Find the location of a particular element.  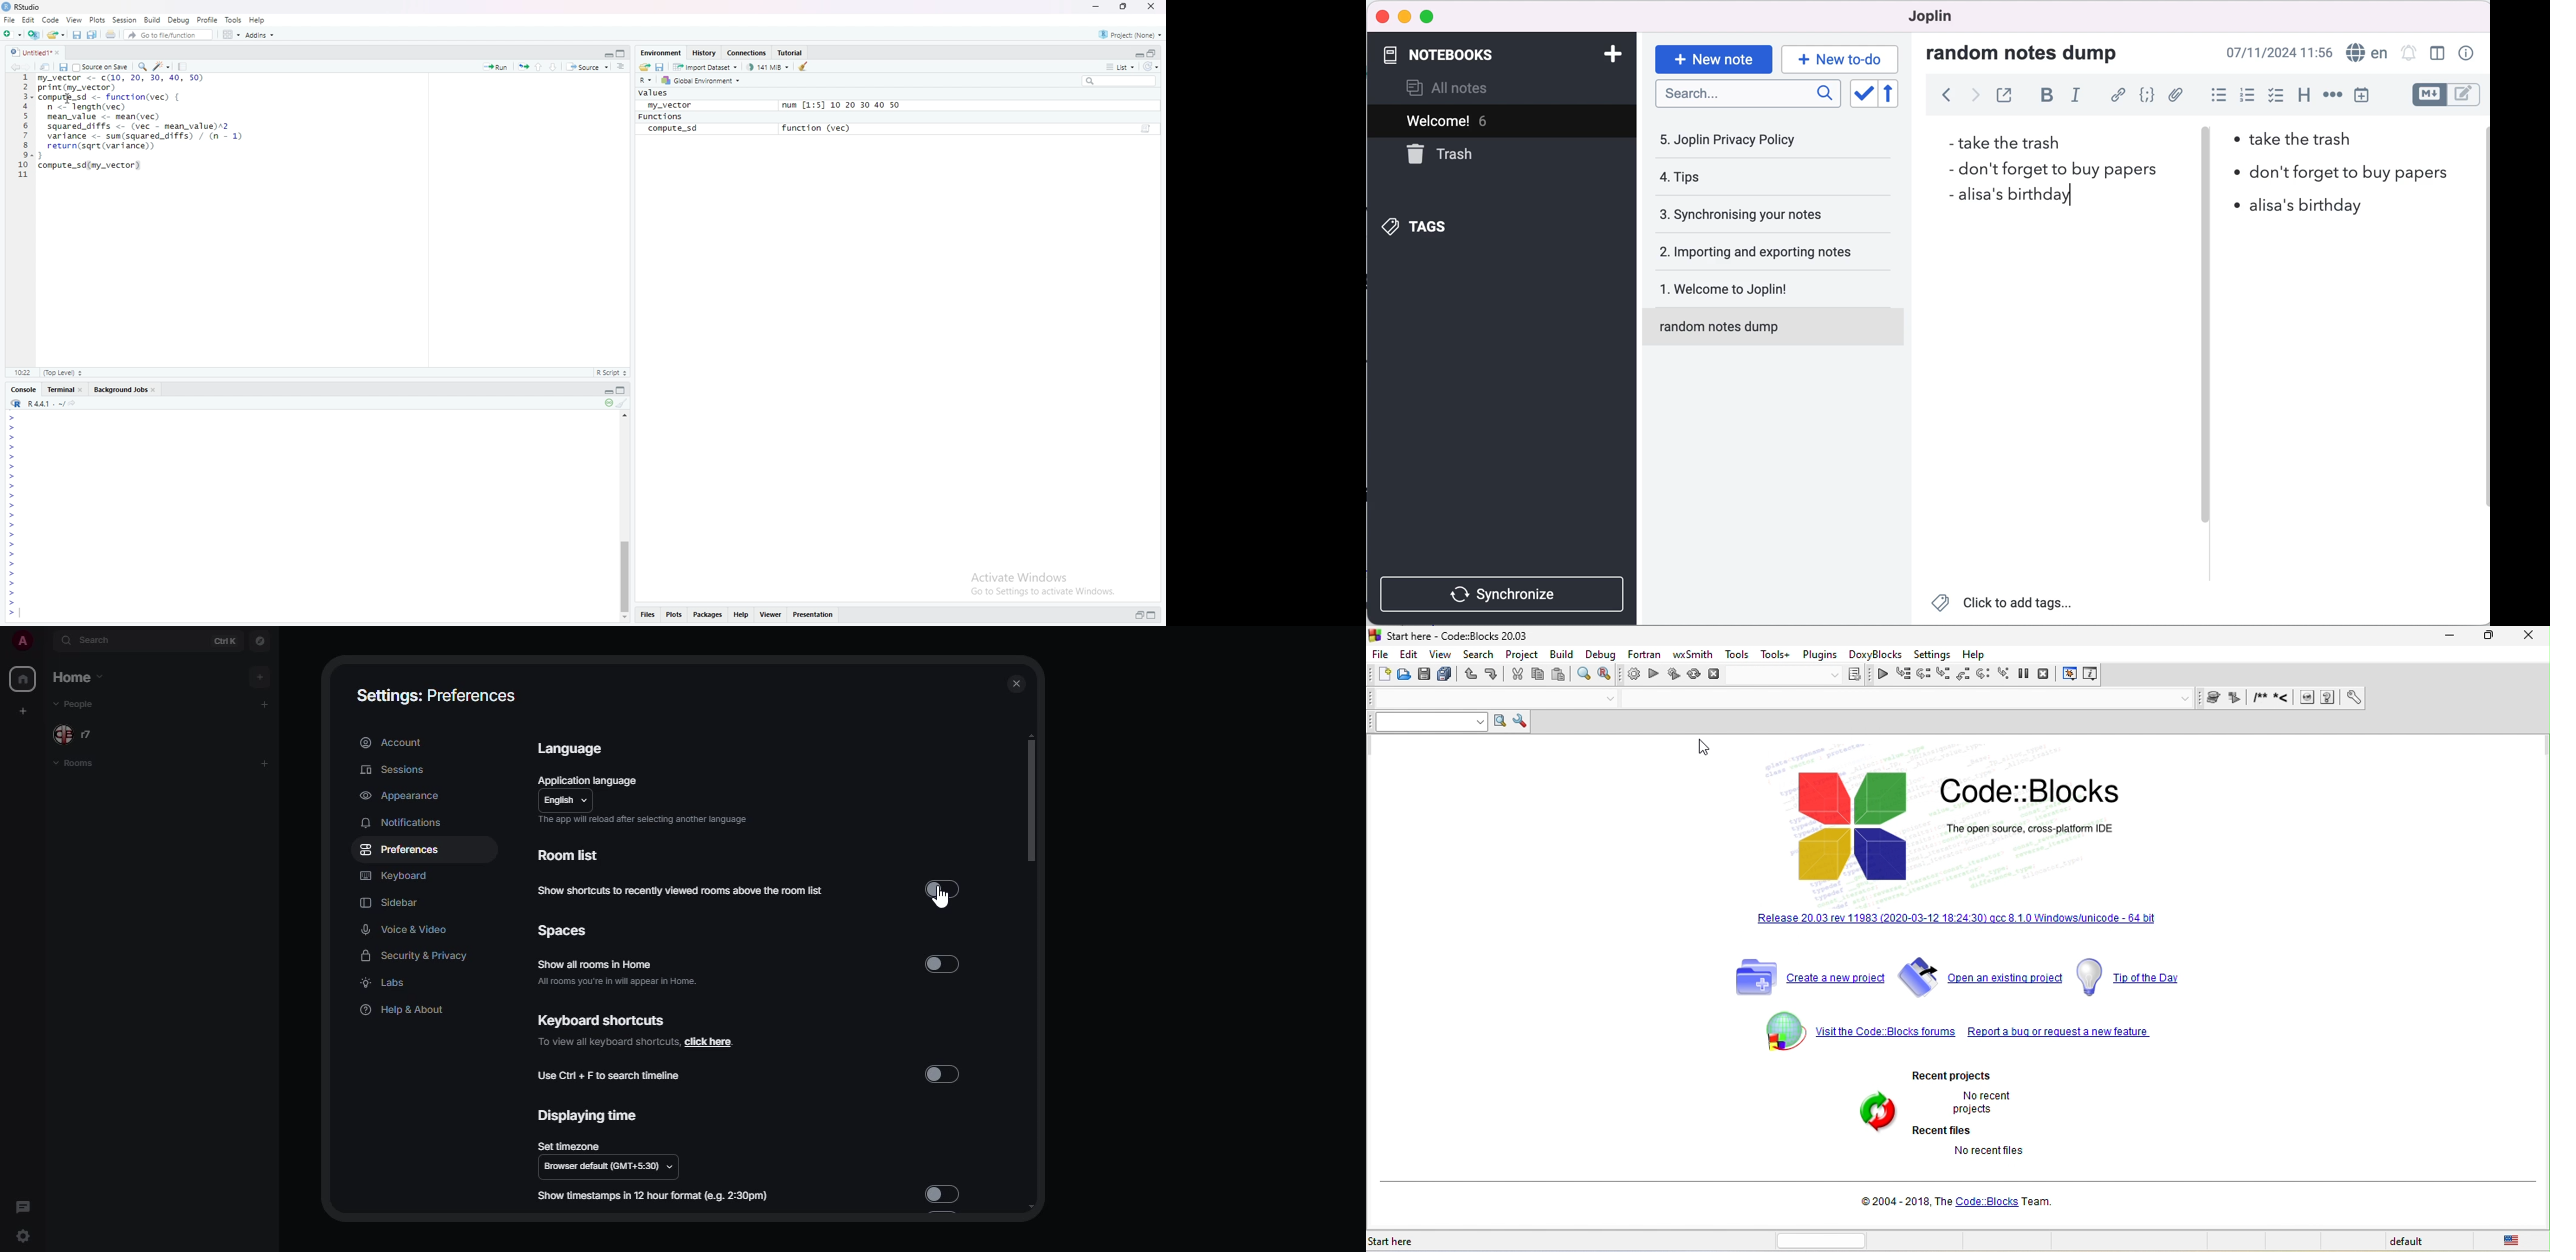

maximize is located at coordinates (1427, 18).